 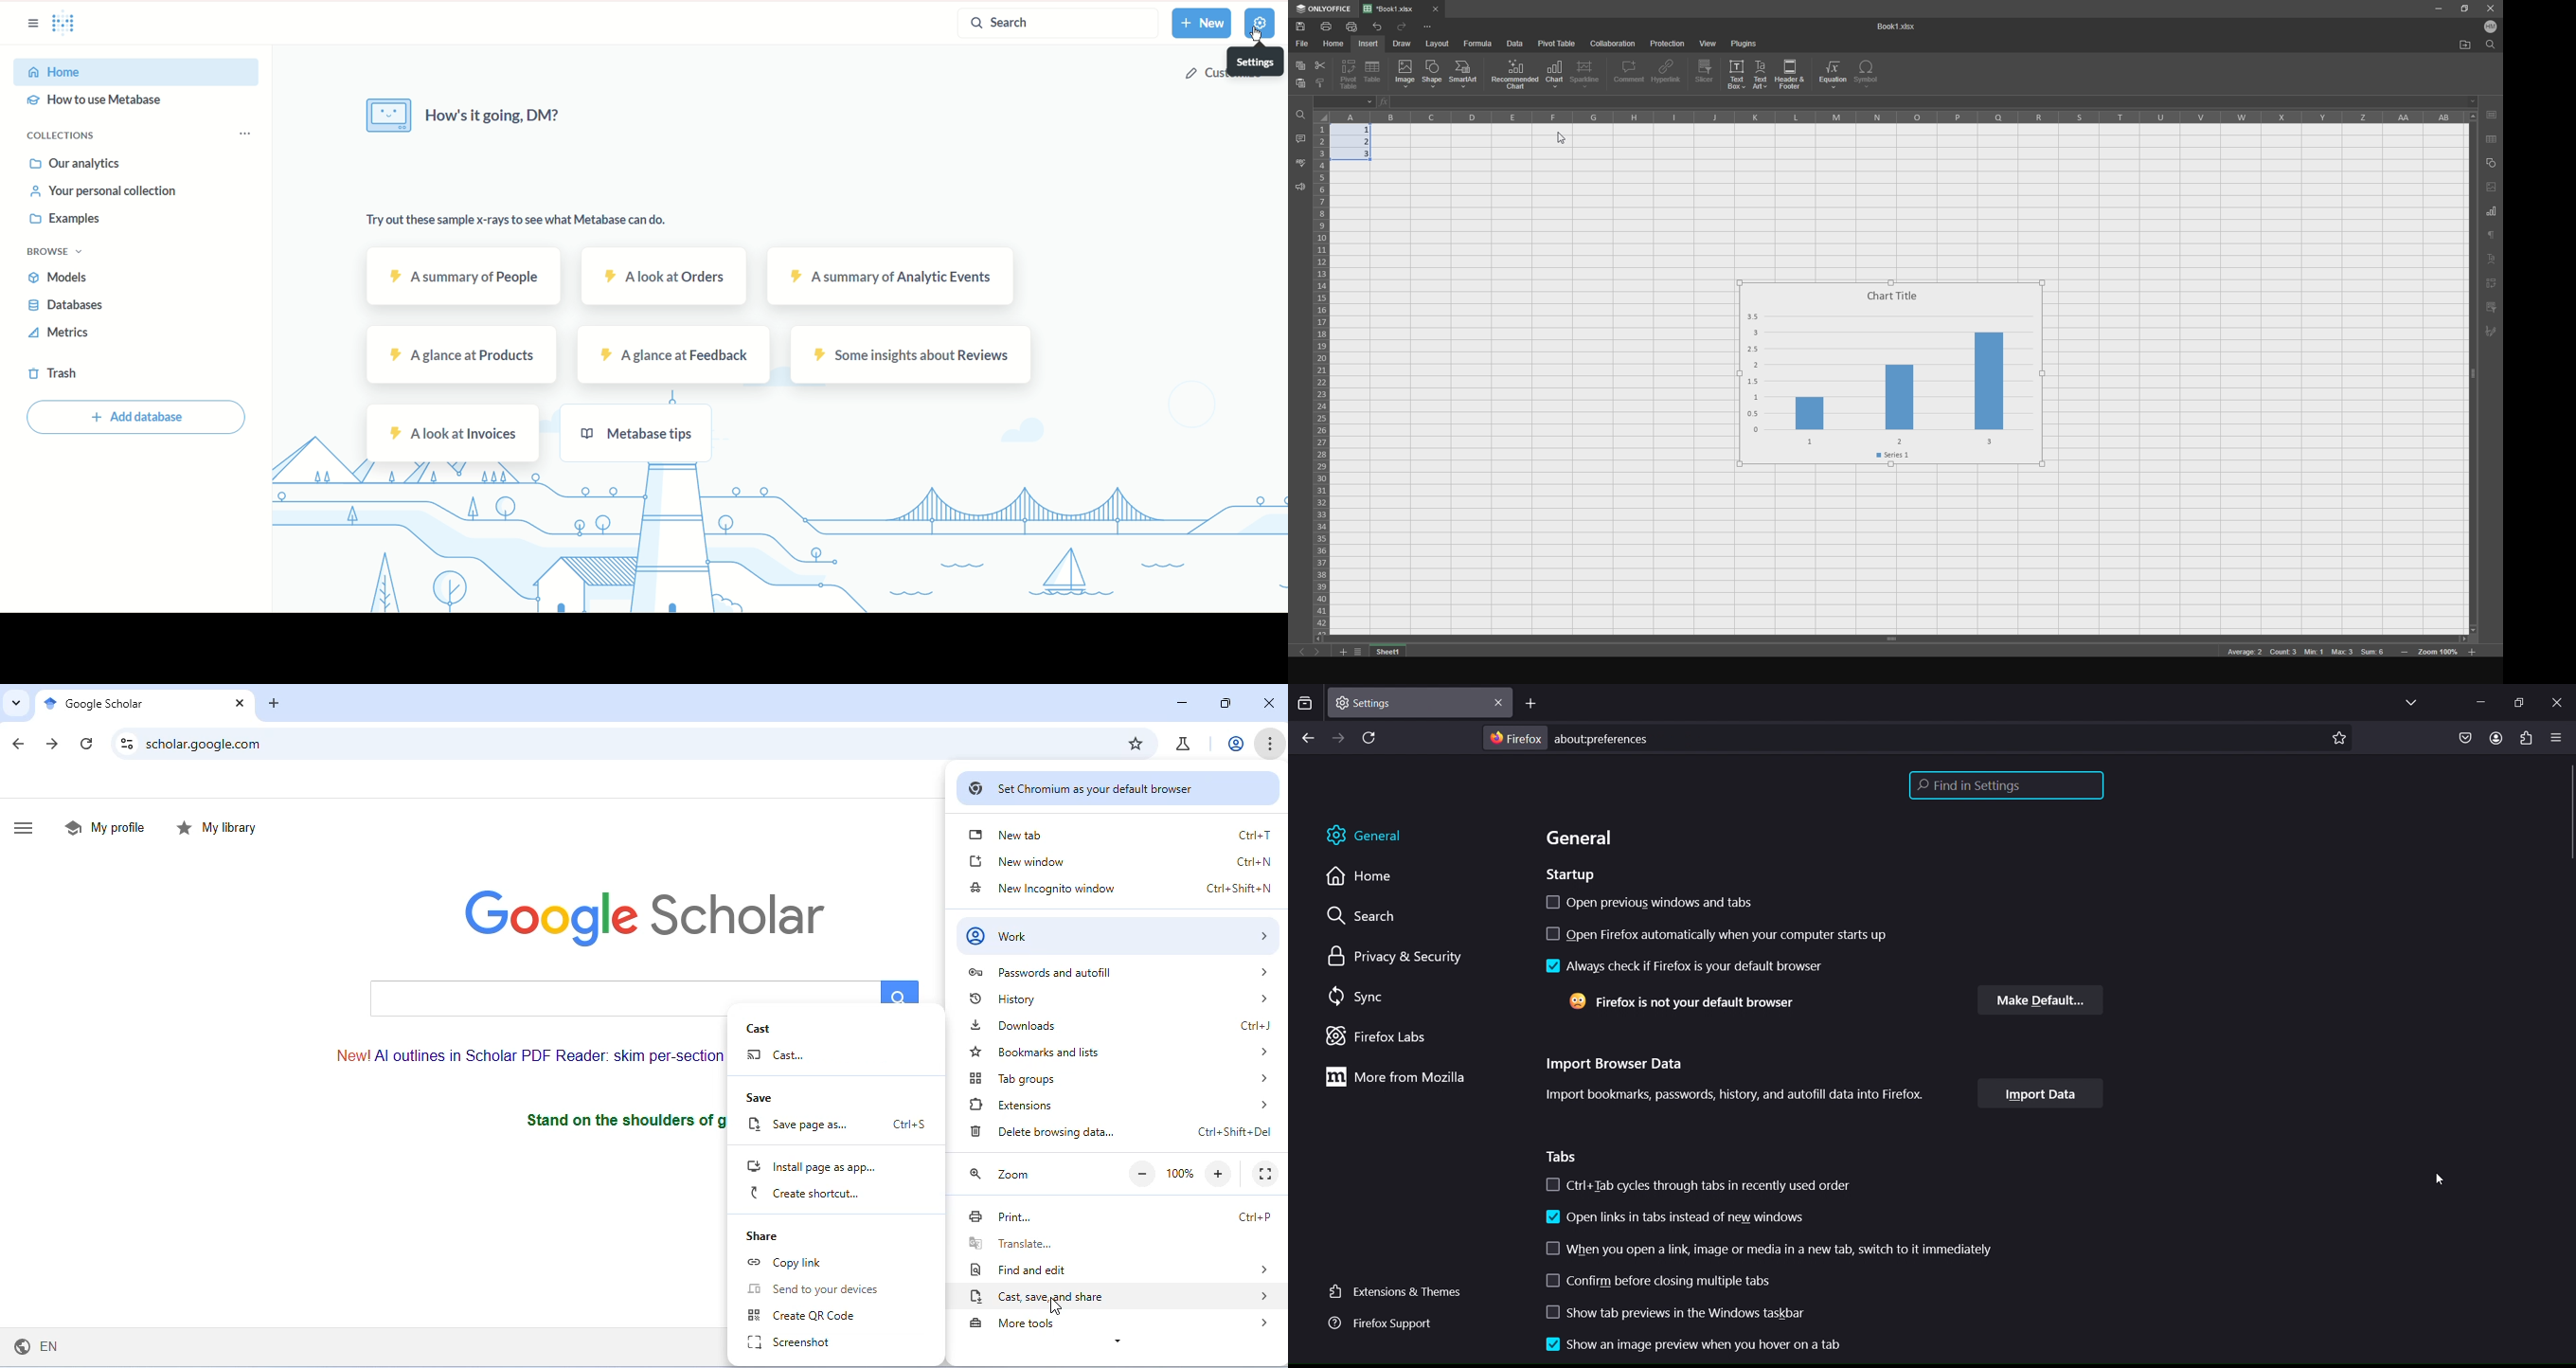 I want to click on zoom in, so click(x=1220, y=1173).